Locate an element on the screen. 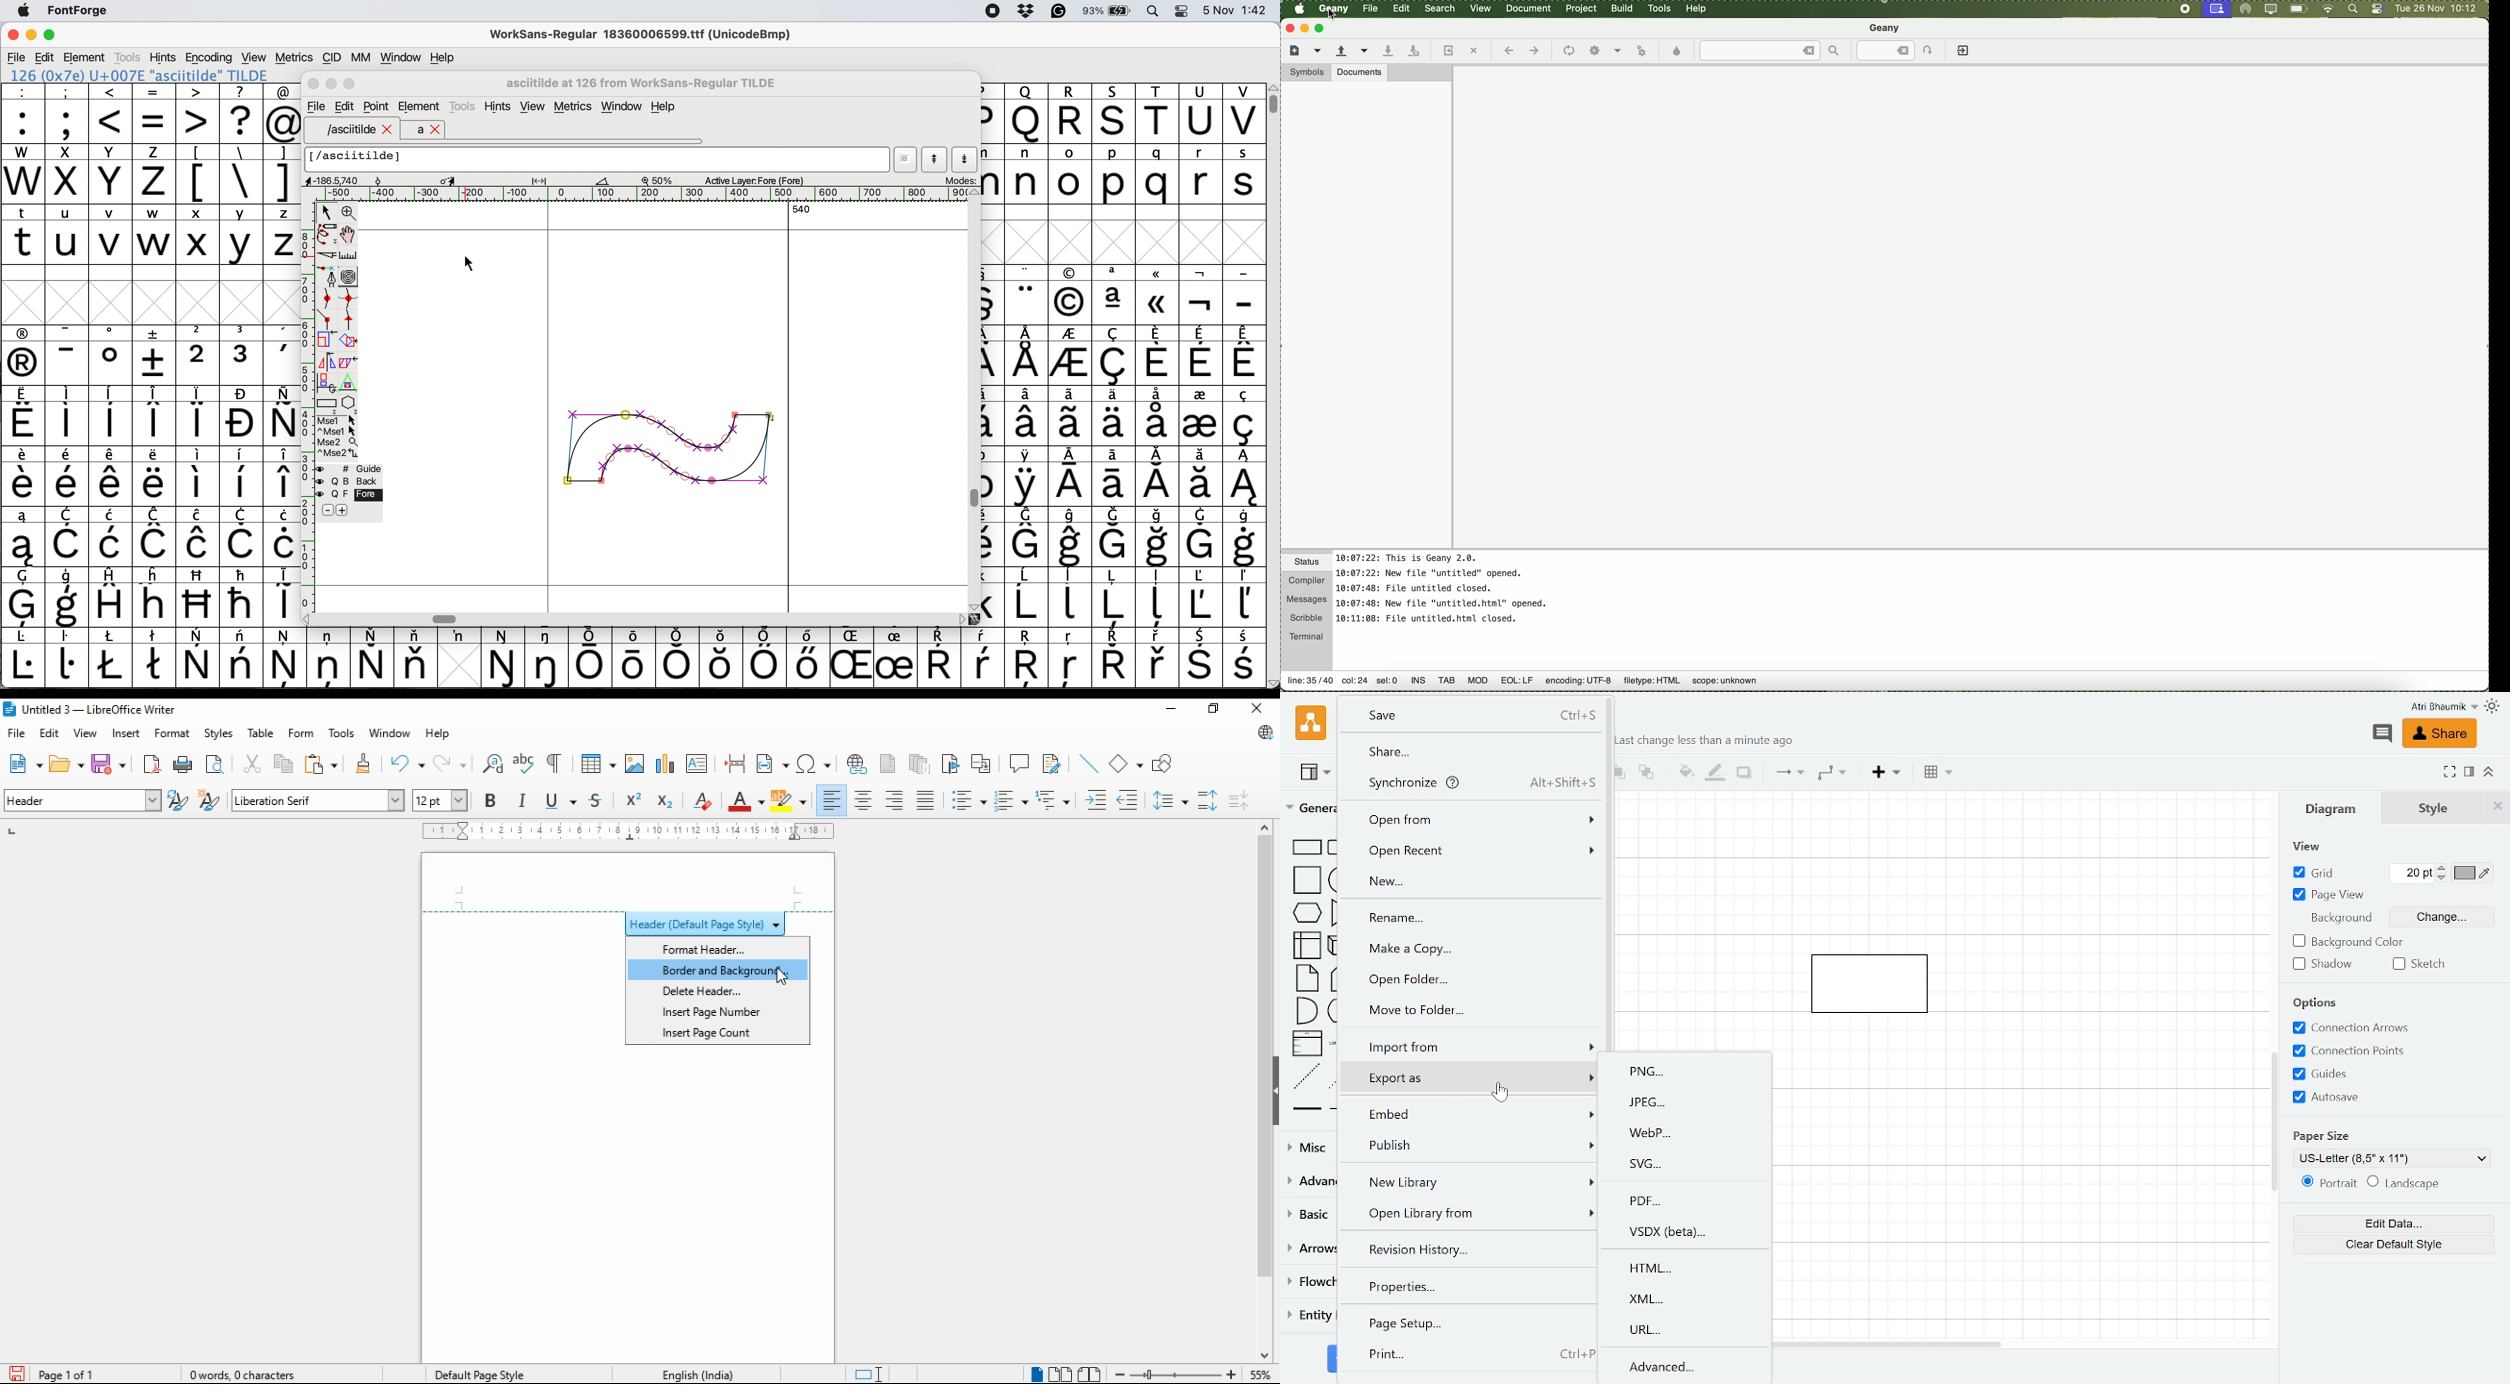  guide is located at coordinates (355, 468).